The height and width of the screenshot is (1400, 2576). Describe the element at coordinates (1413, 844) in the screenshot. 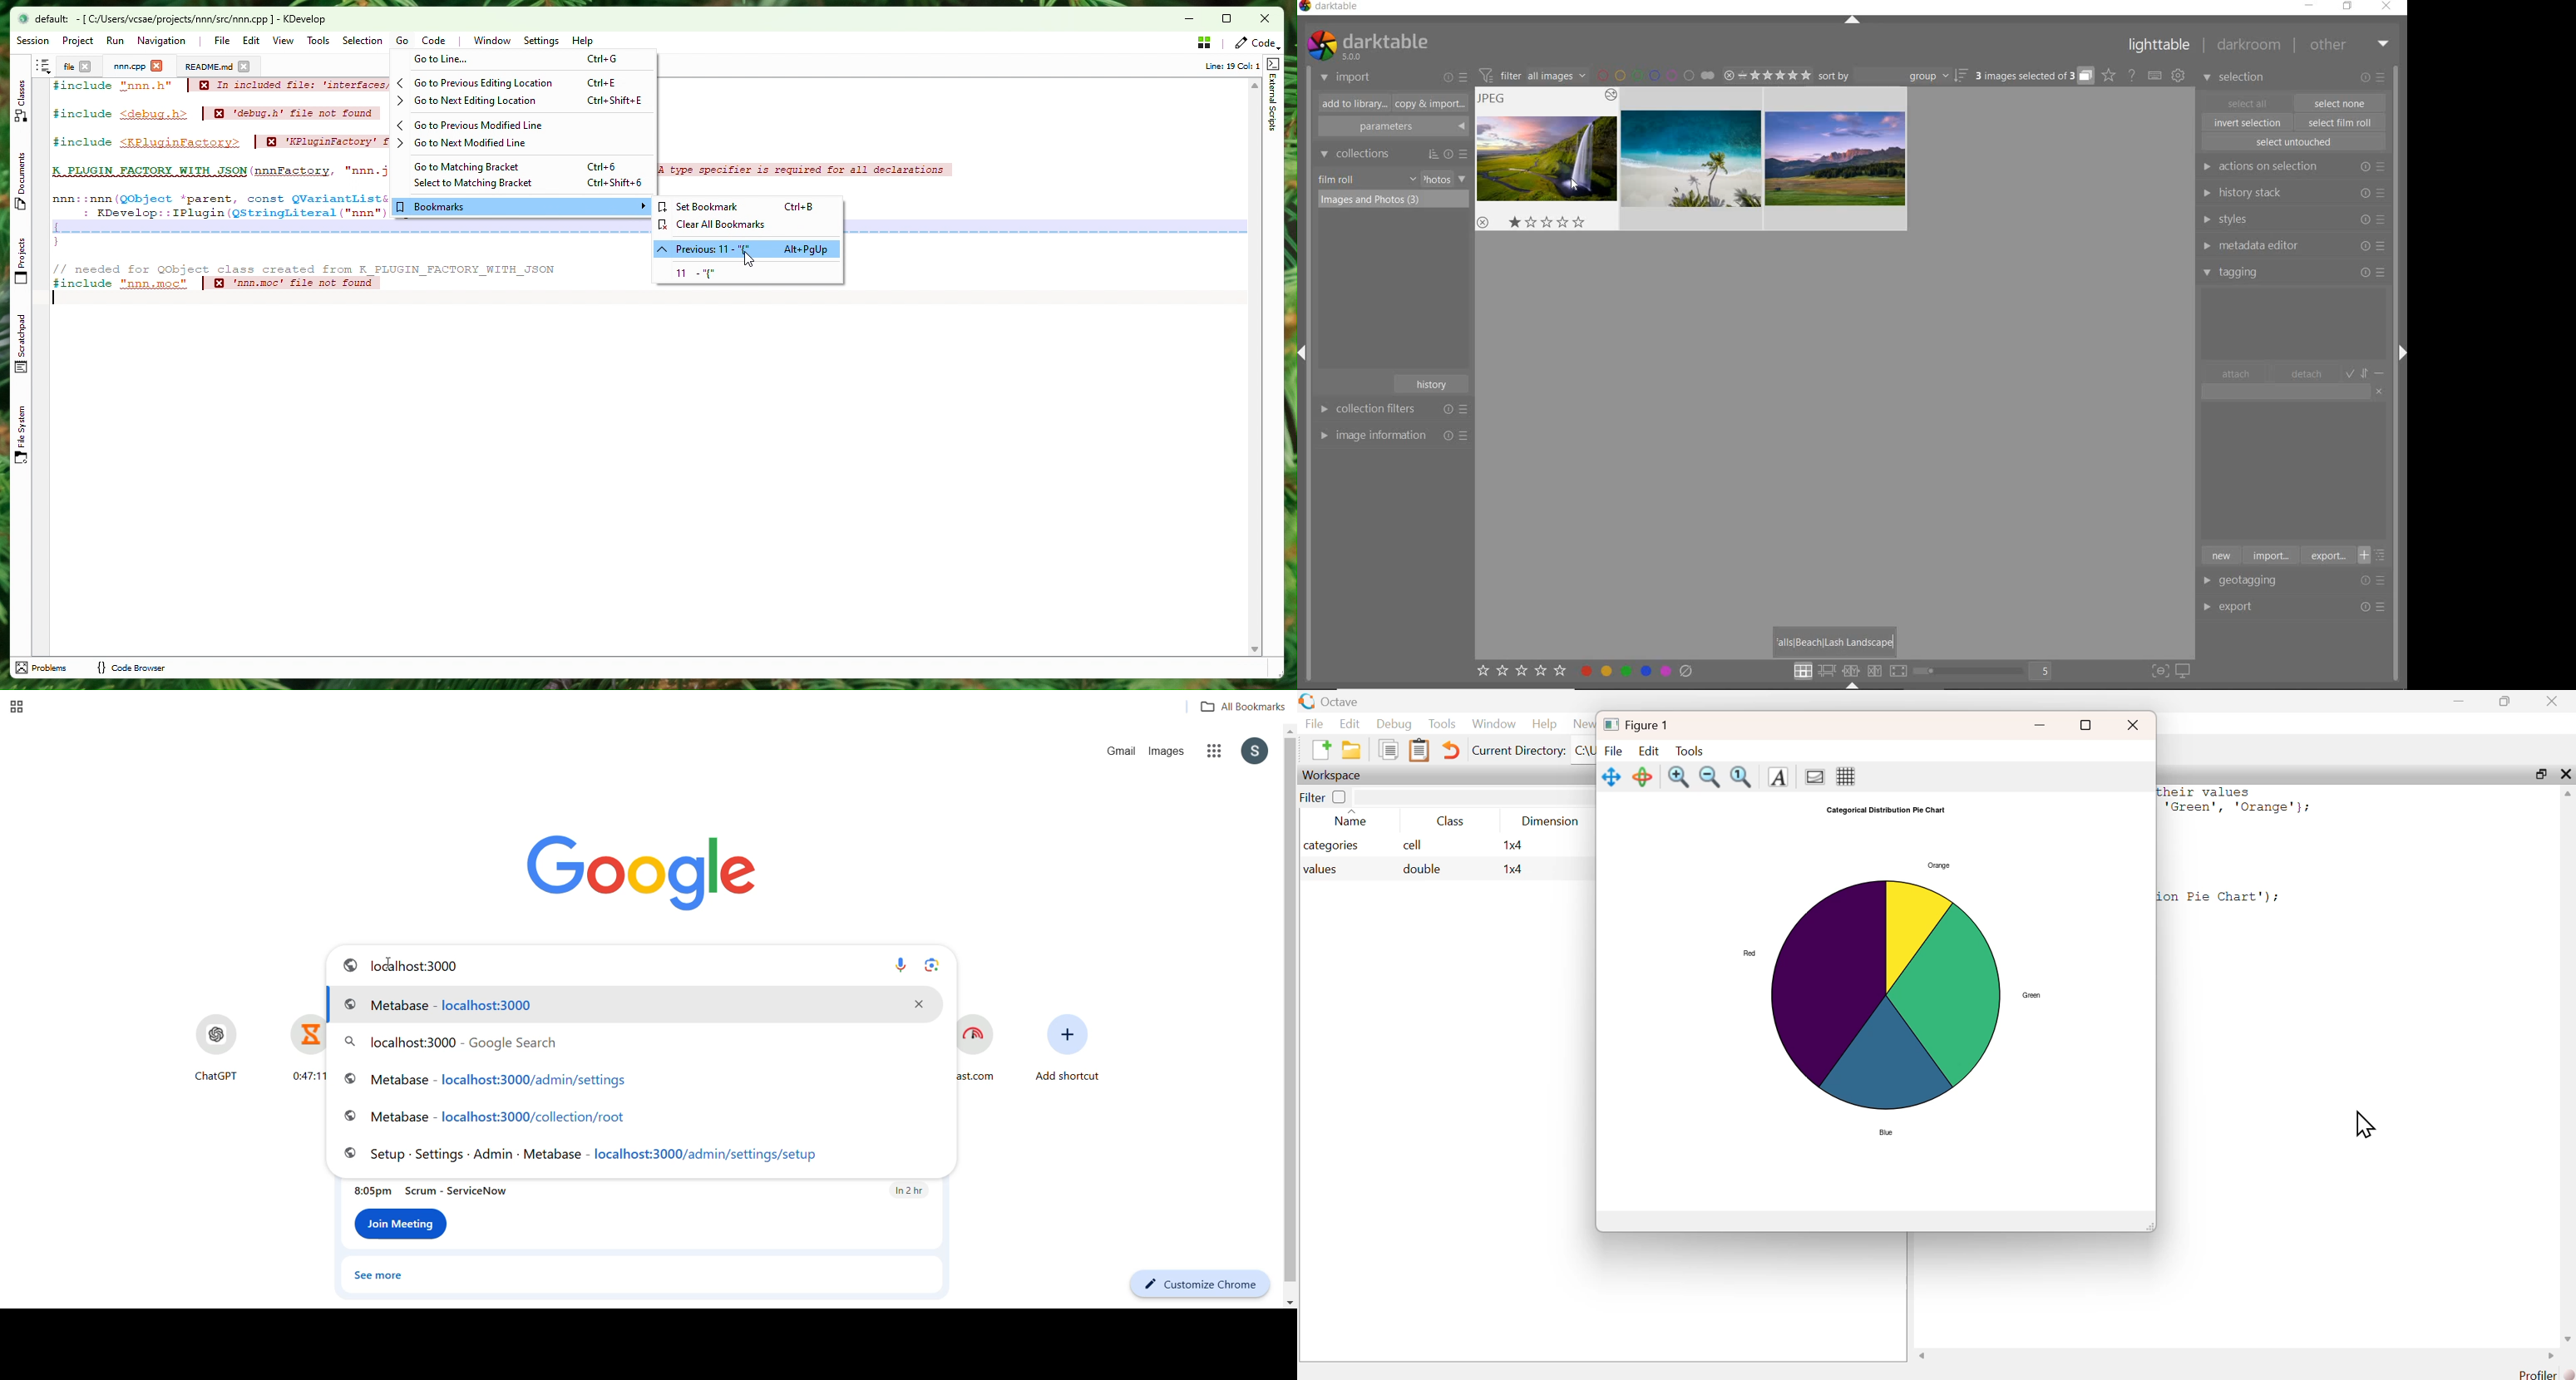

I see `cell` at that location.